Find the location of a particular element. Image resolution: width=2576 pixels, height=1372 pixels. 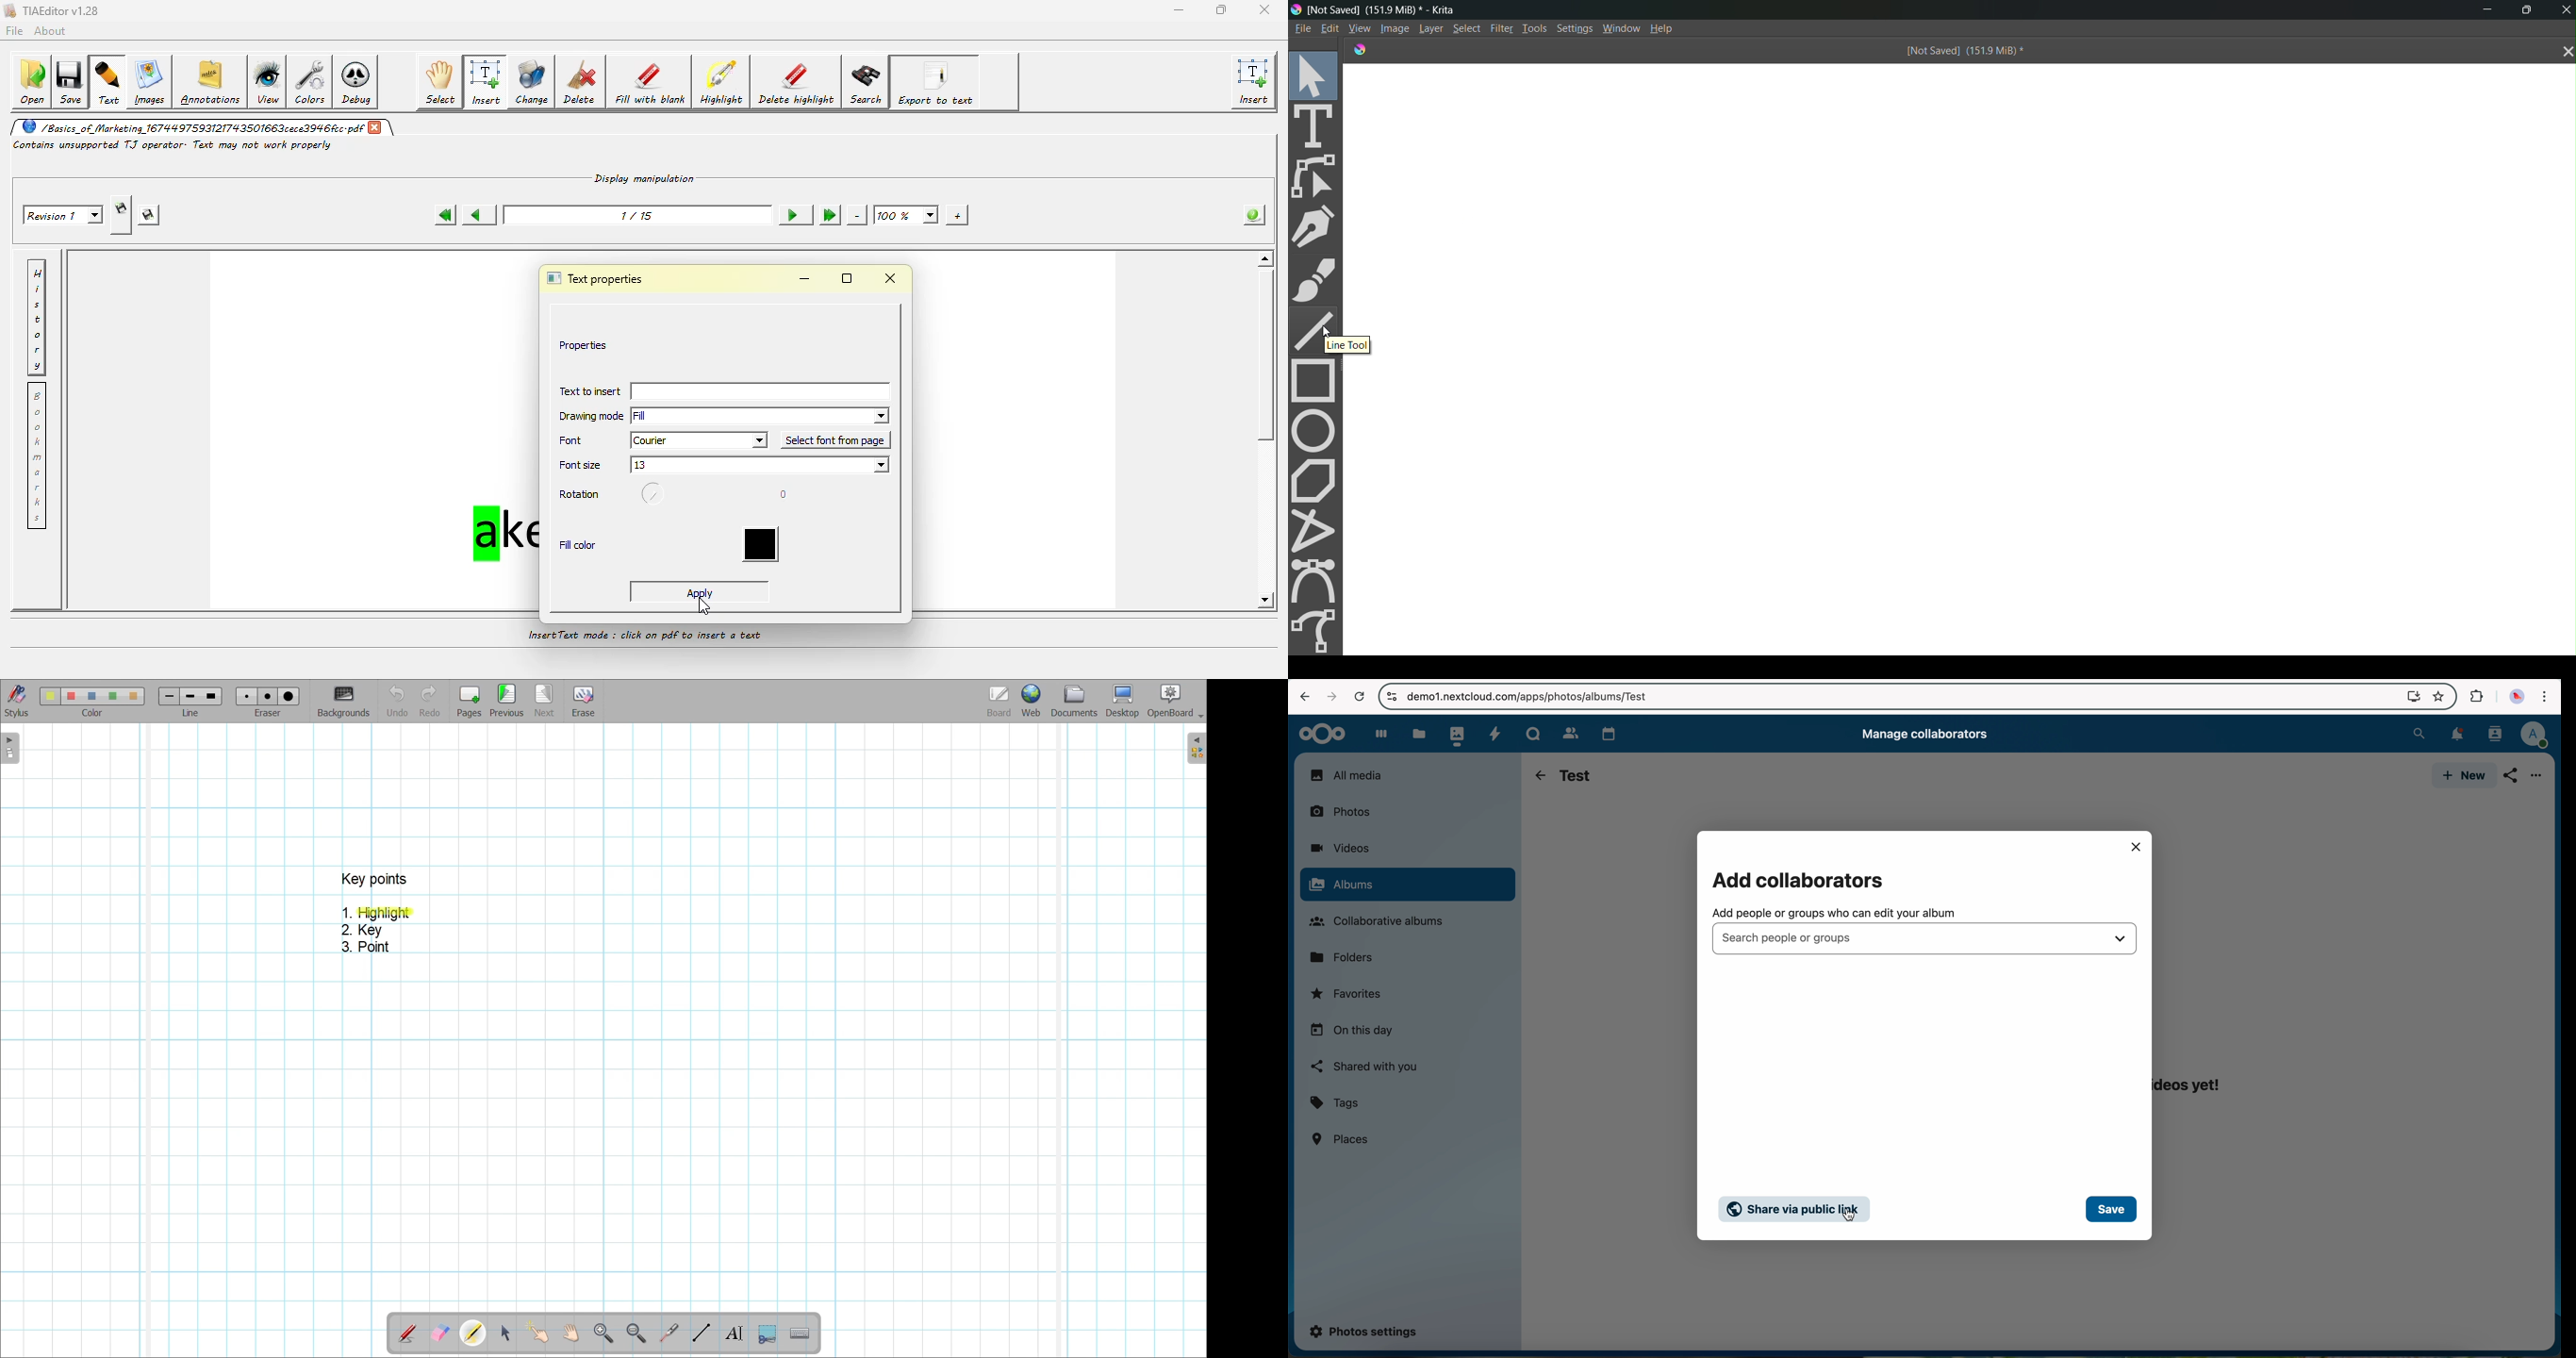

add collaborators is located at coordinates (1804, 880).